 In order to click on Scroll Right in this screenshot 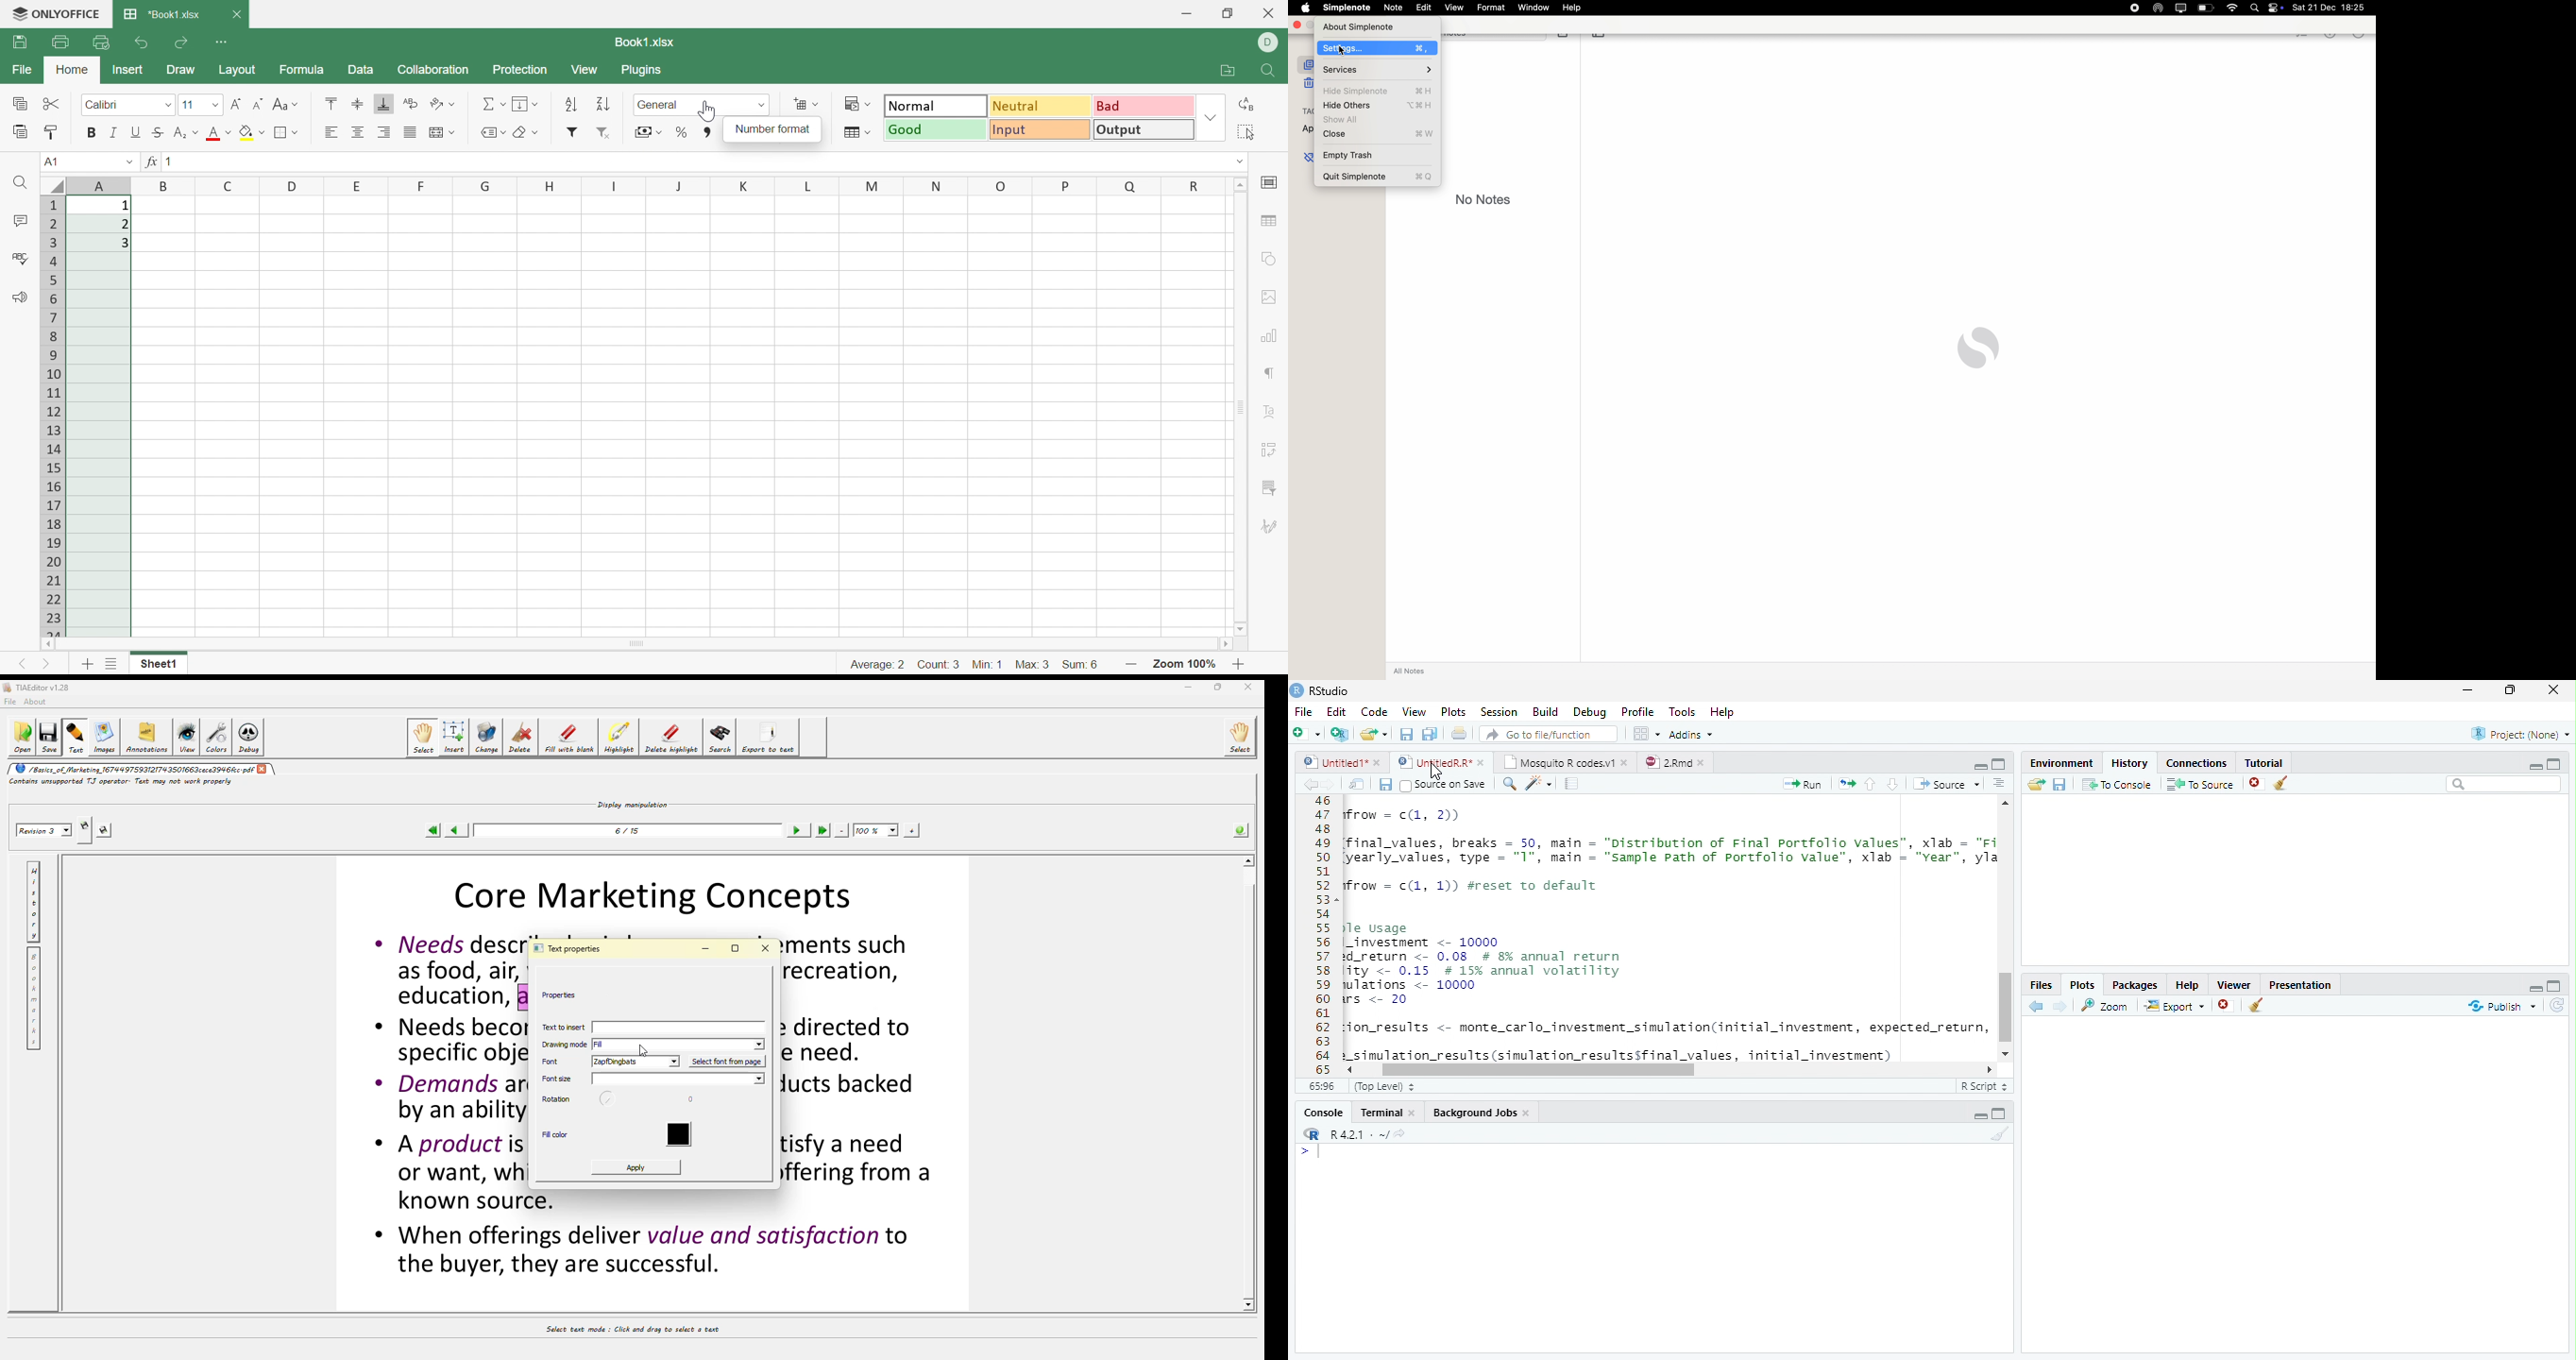, I will do `click(1990, 1068)`.